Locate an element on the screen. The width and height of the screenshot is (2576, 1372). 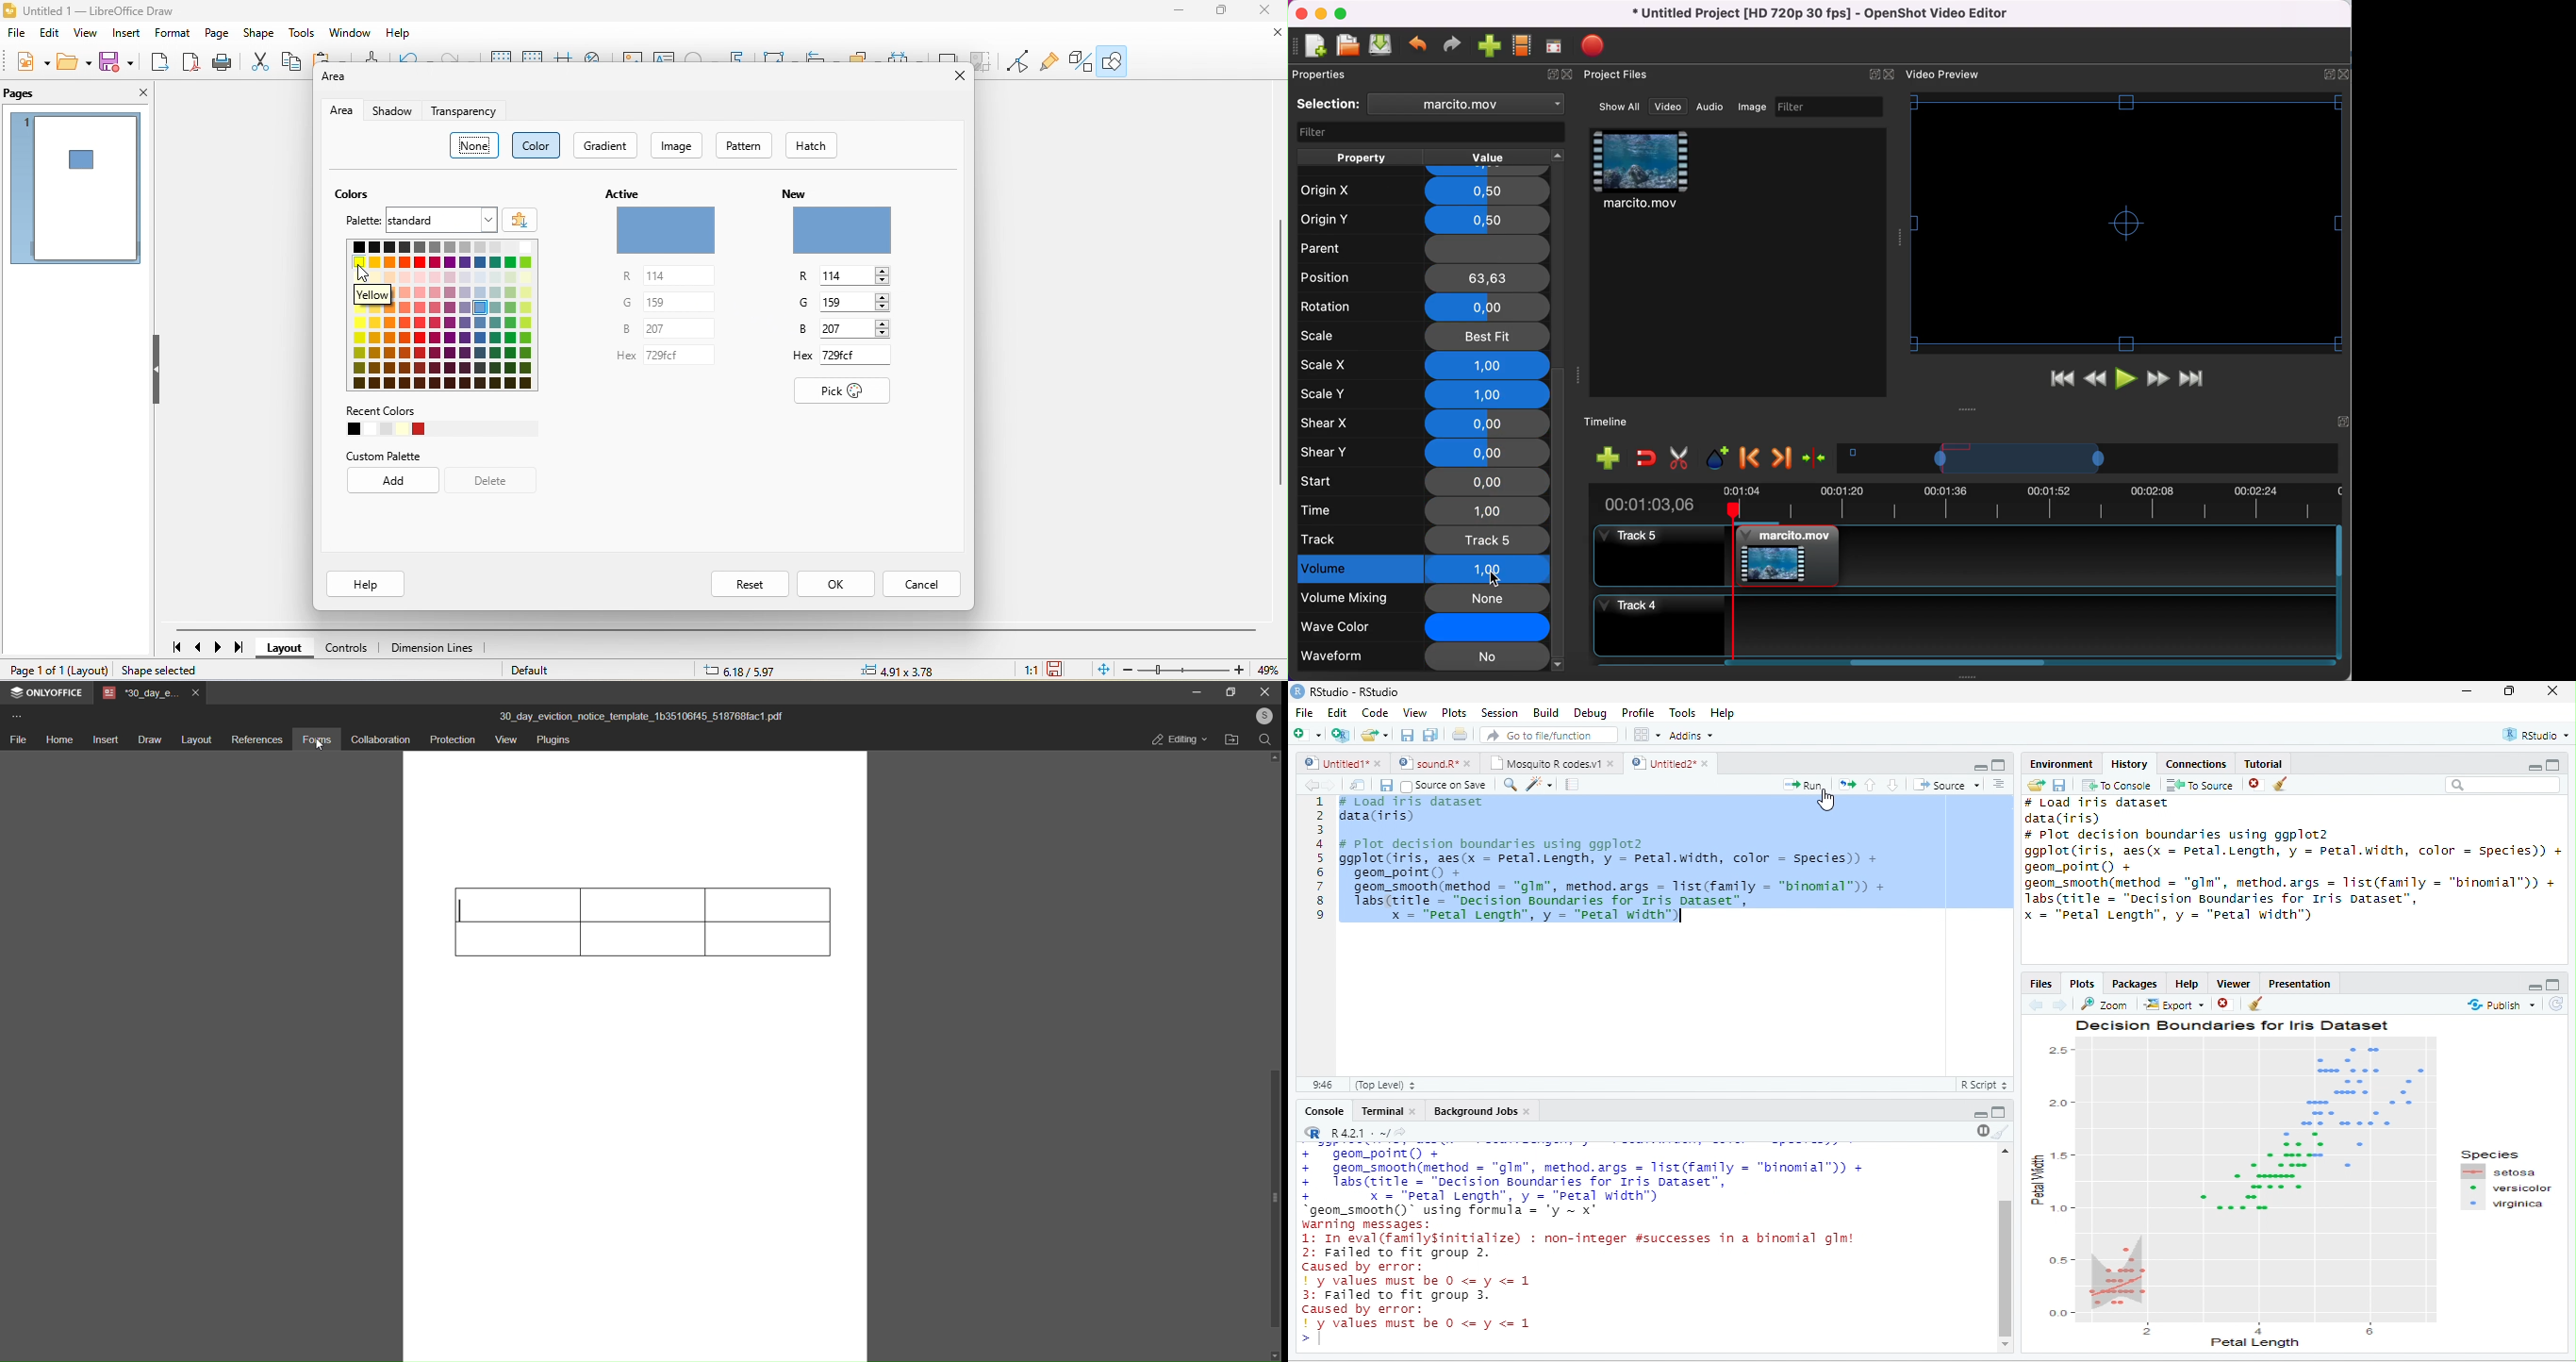
Profile is located at coordinates (1640, 713).